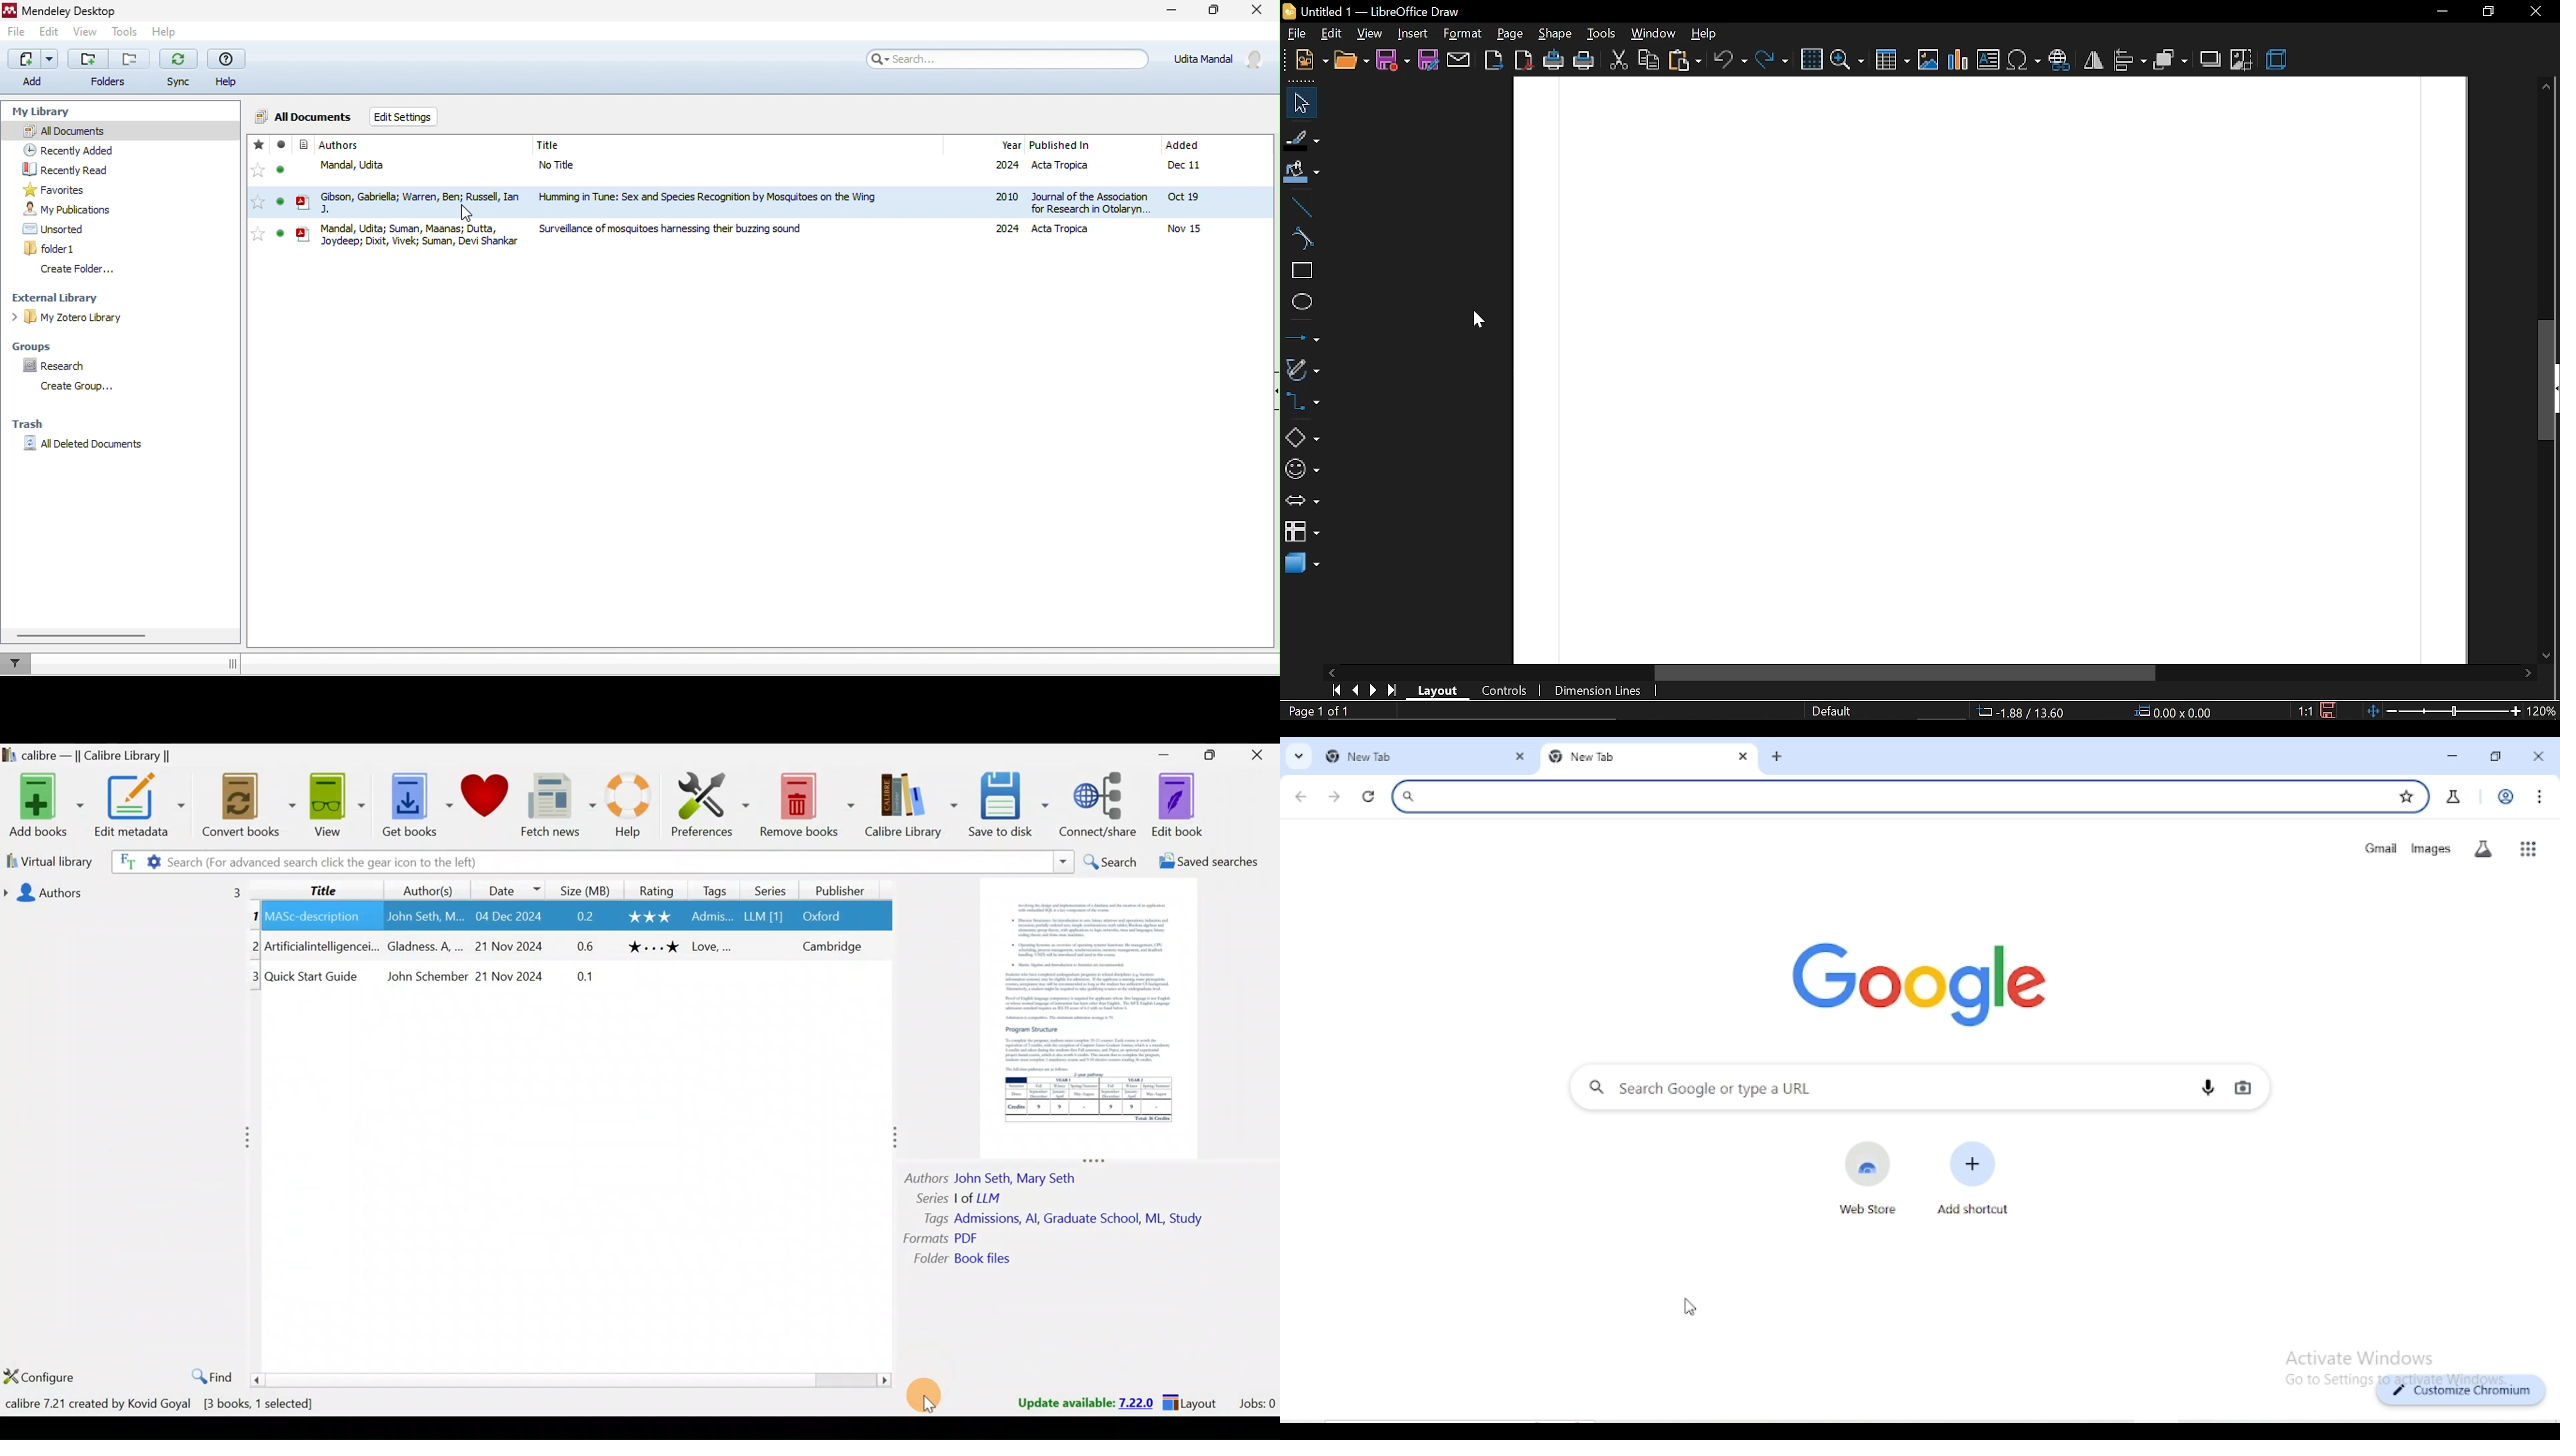 This screenshot has height=1456, width=2576. Describe the element at coordinates (82, 212) in the screenshot. I see `my publications` at that location.